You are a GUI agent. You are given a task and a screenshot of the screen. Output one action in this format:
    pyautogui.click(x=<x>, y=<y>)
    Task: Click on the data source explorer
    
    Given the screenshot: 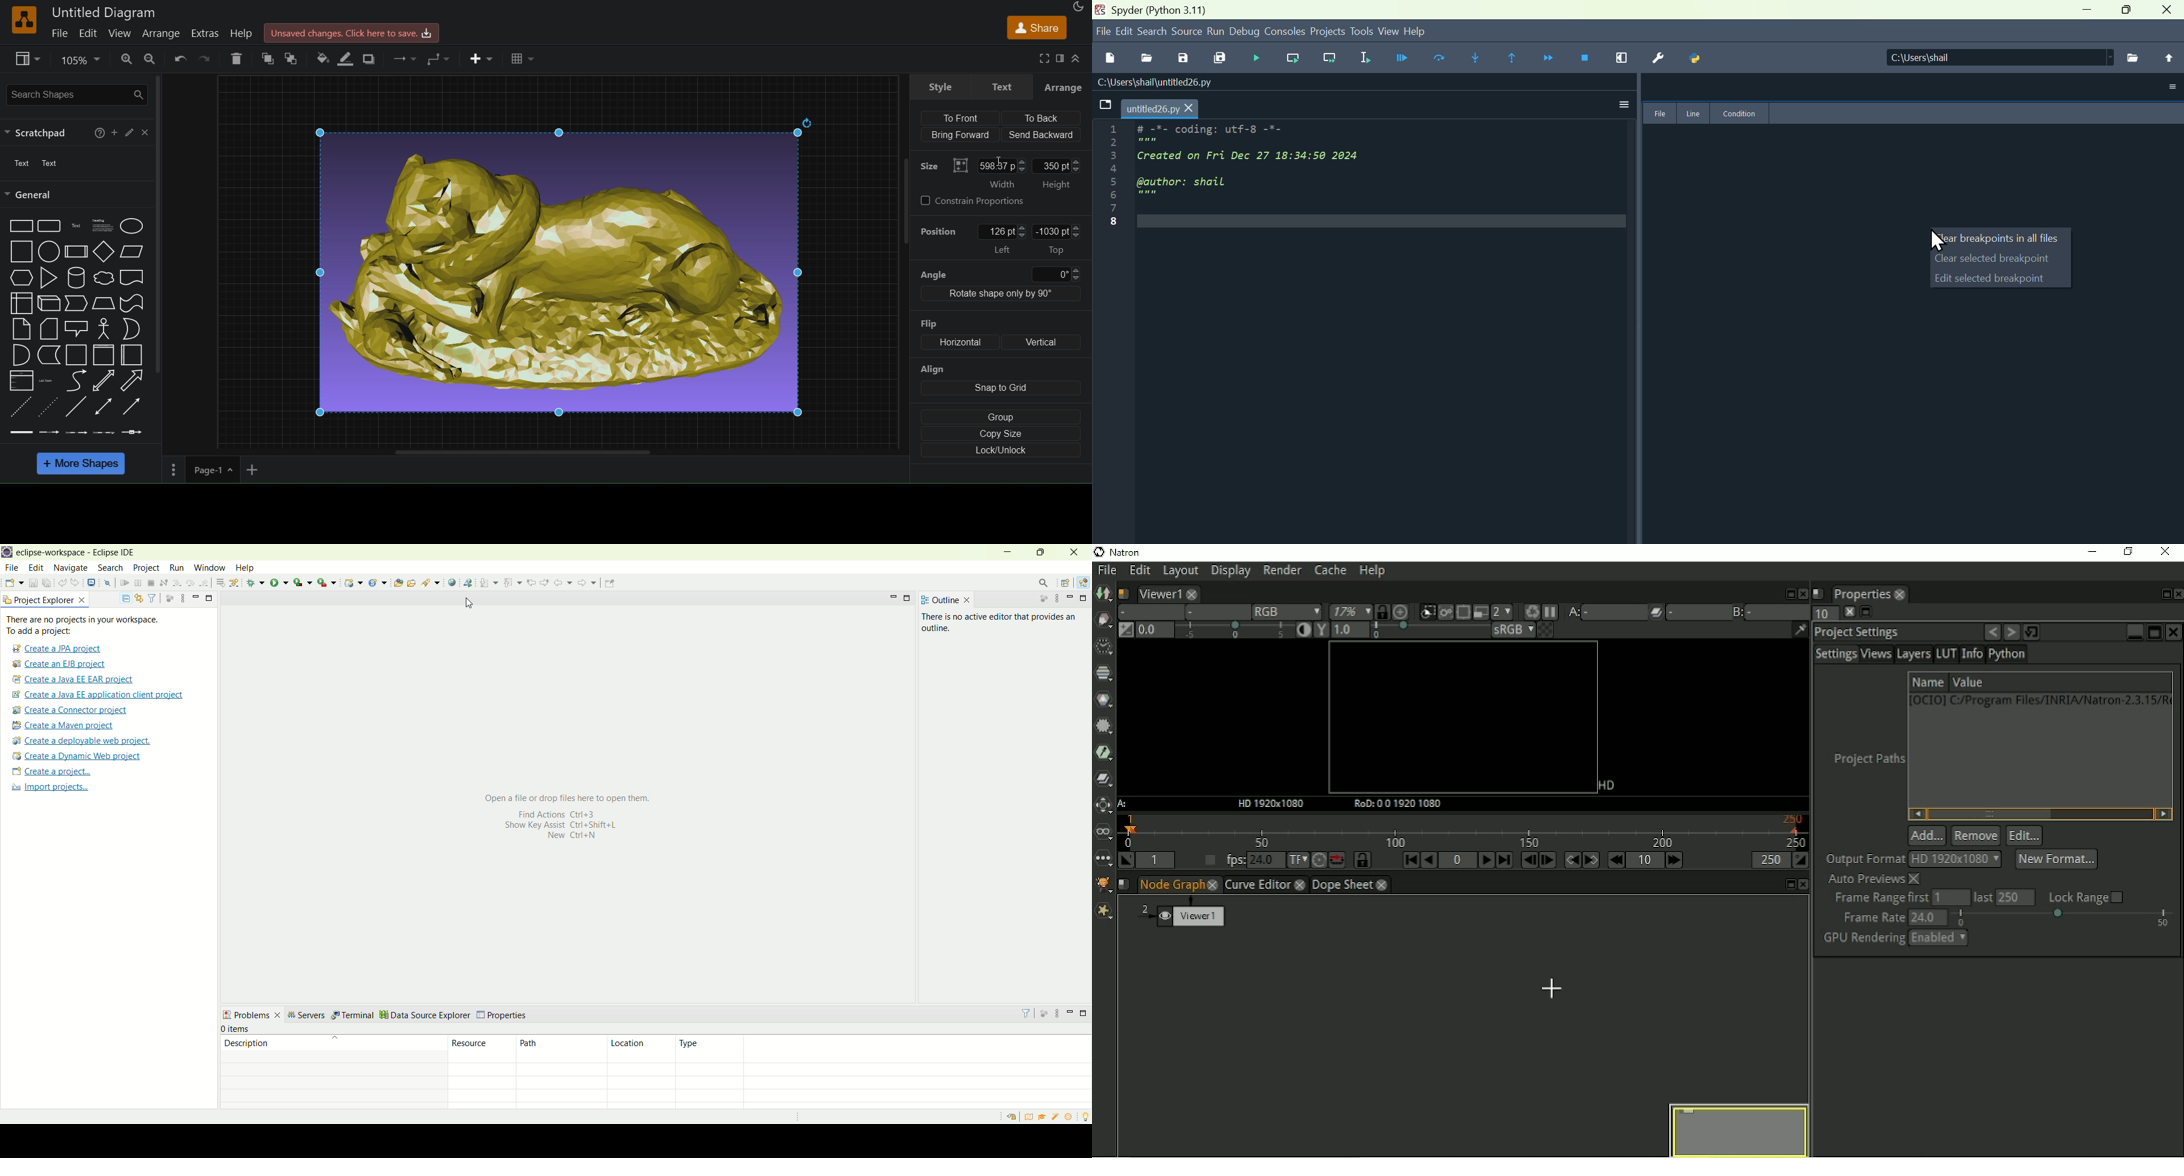 What is the action you would take?
    pyautogui.click(x=427, y=1014)
    